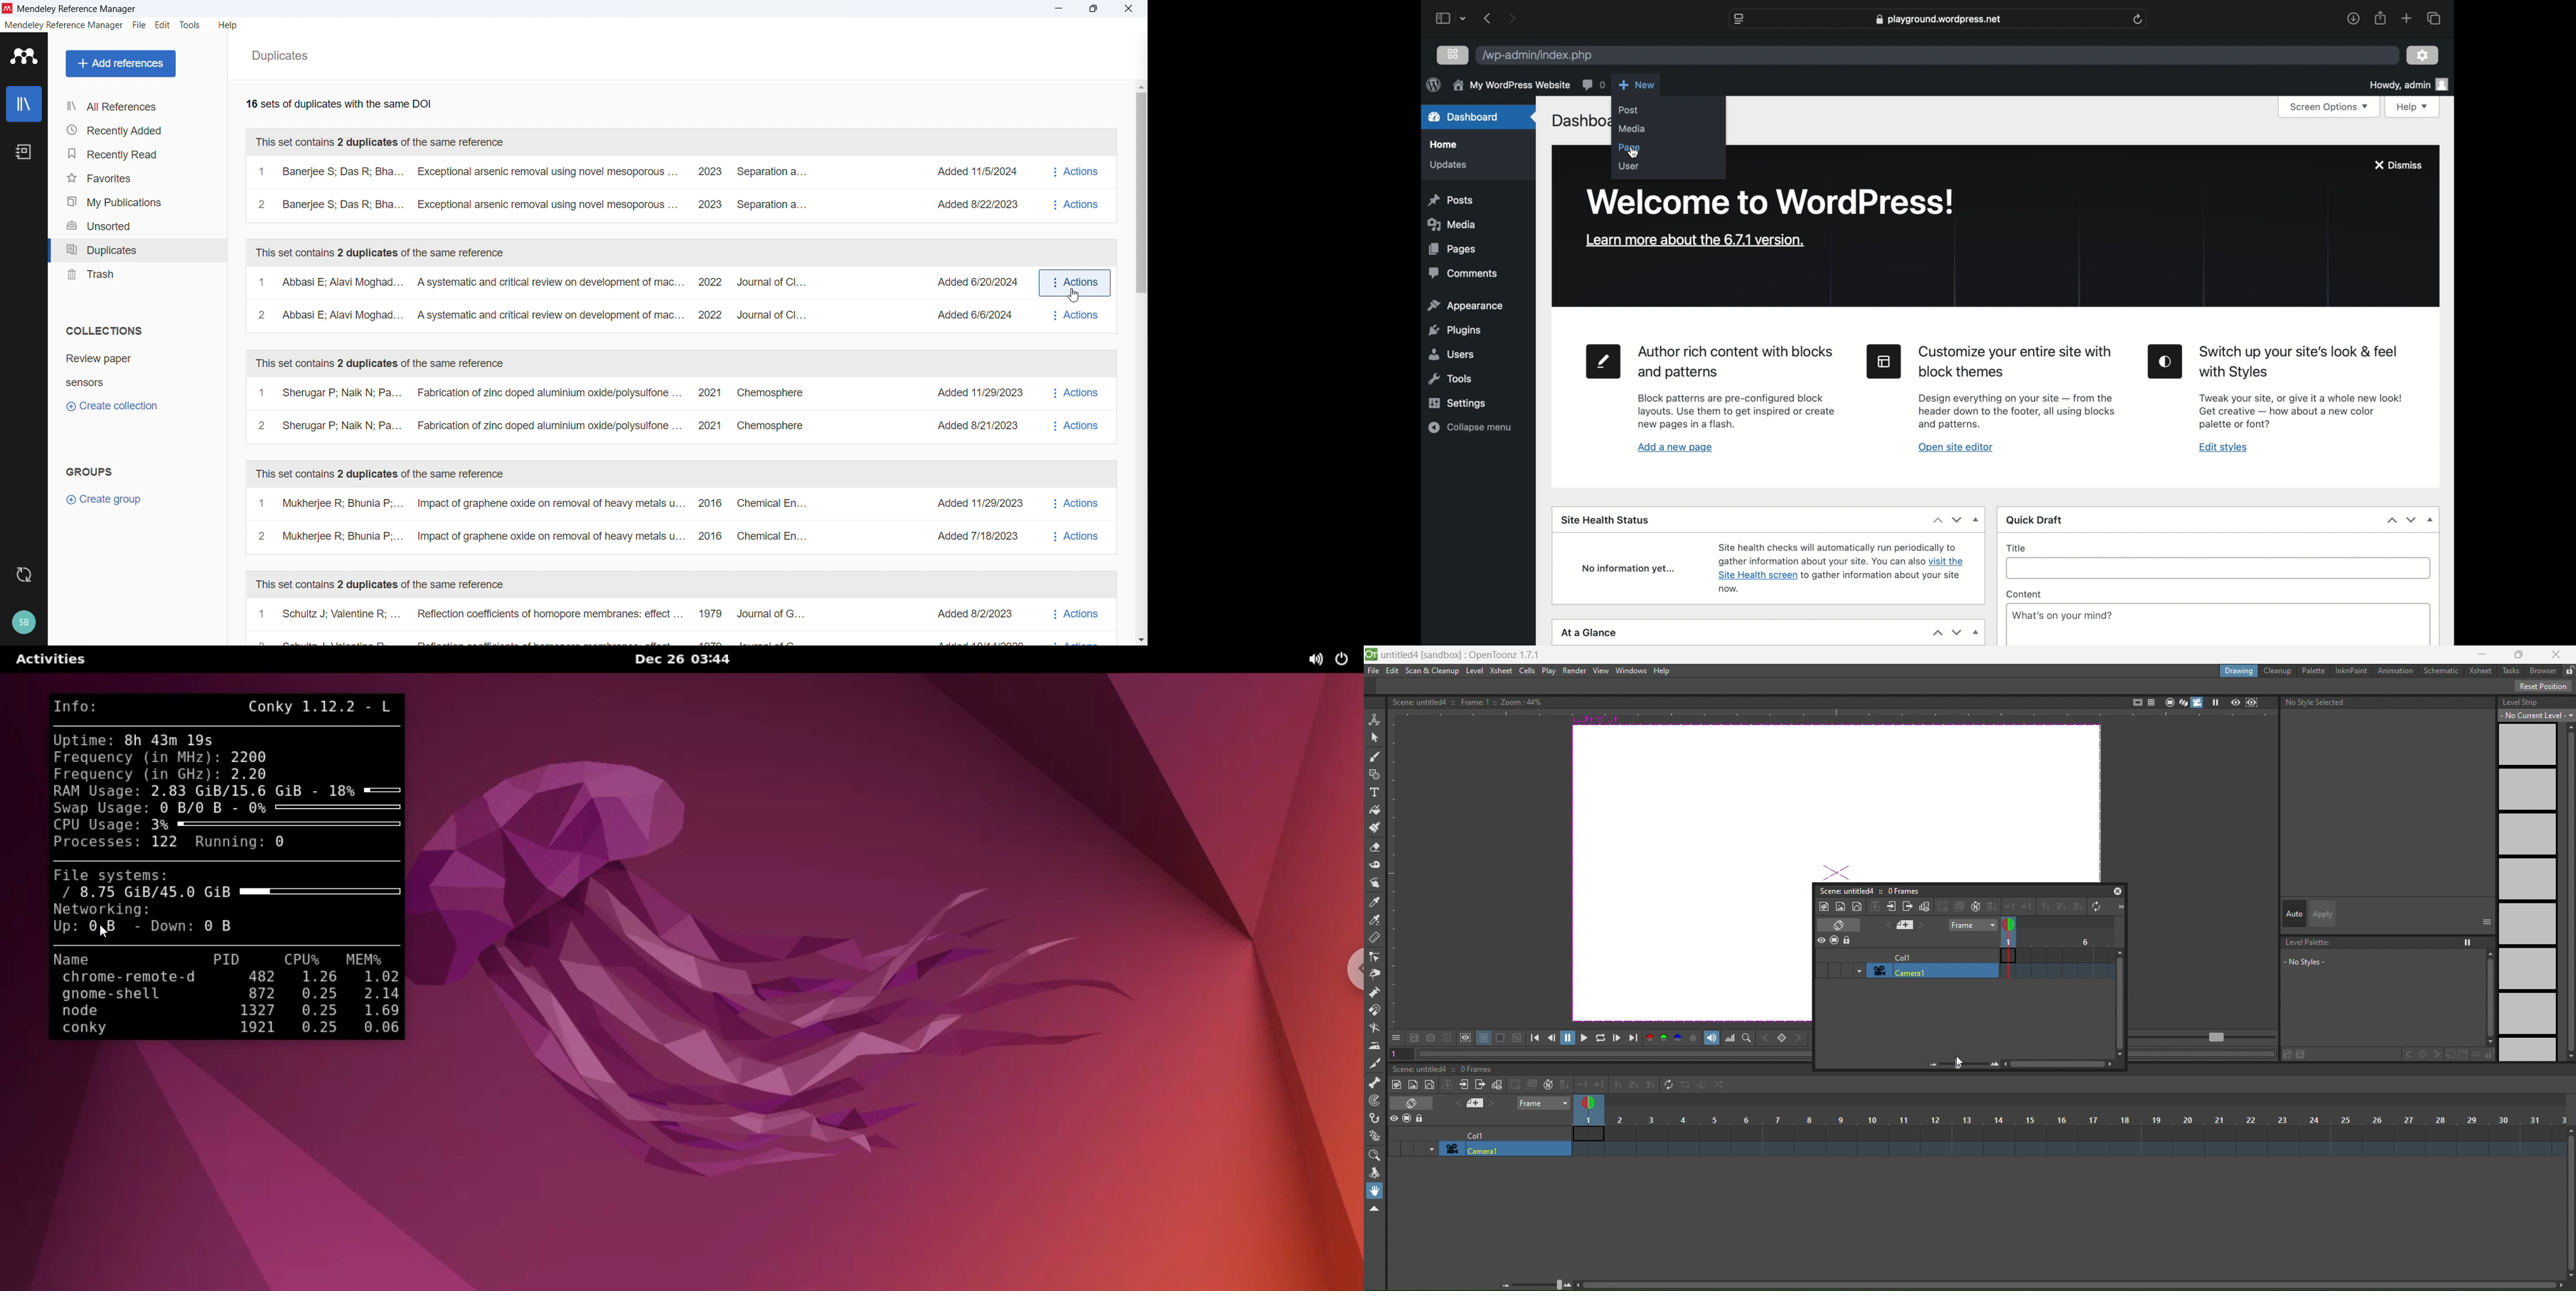 The image size is (2576, 1316). Describe the element at coordinates (24, 105) in the screenshot. I see `library` at that location.